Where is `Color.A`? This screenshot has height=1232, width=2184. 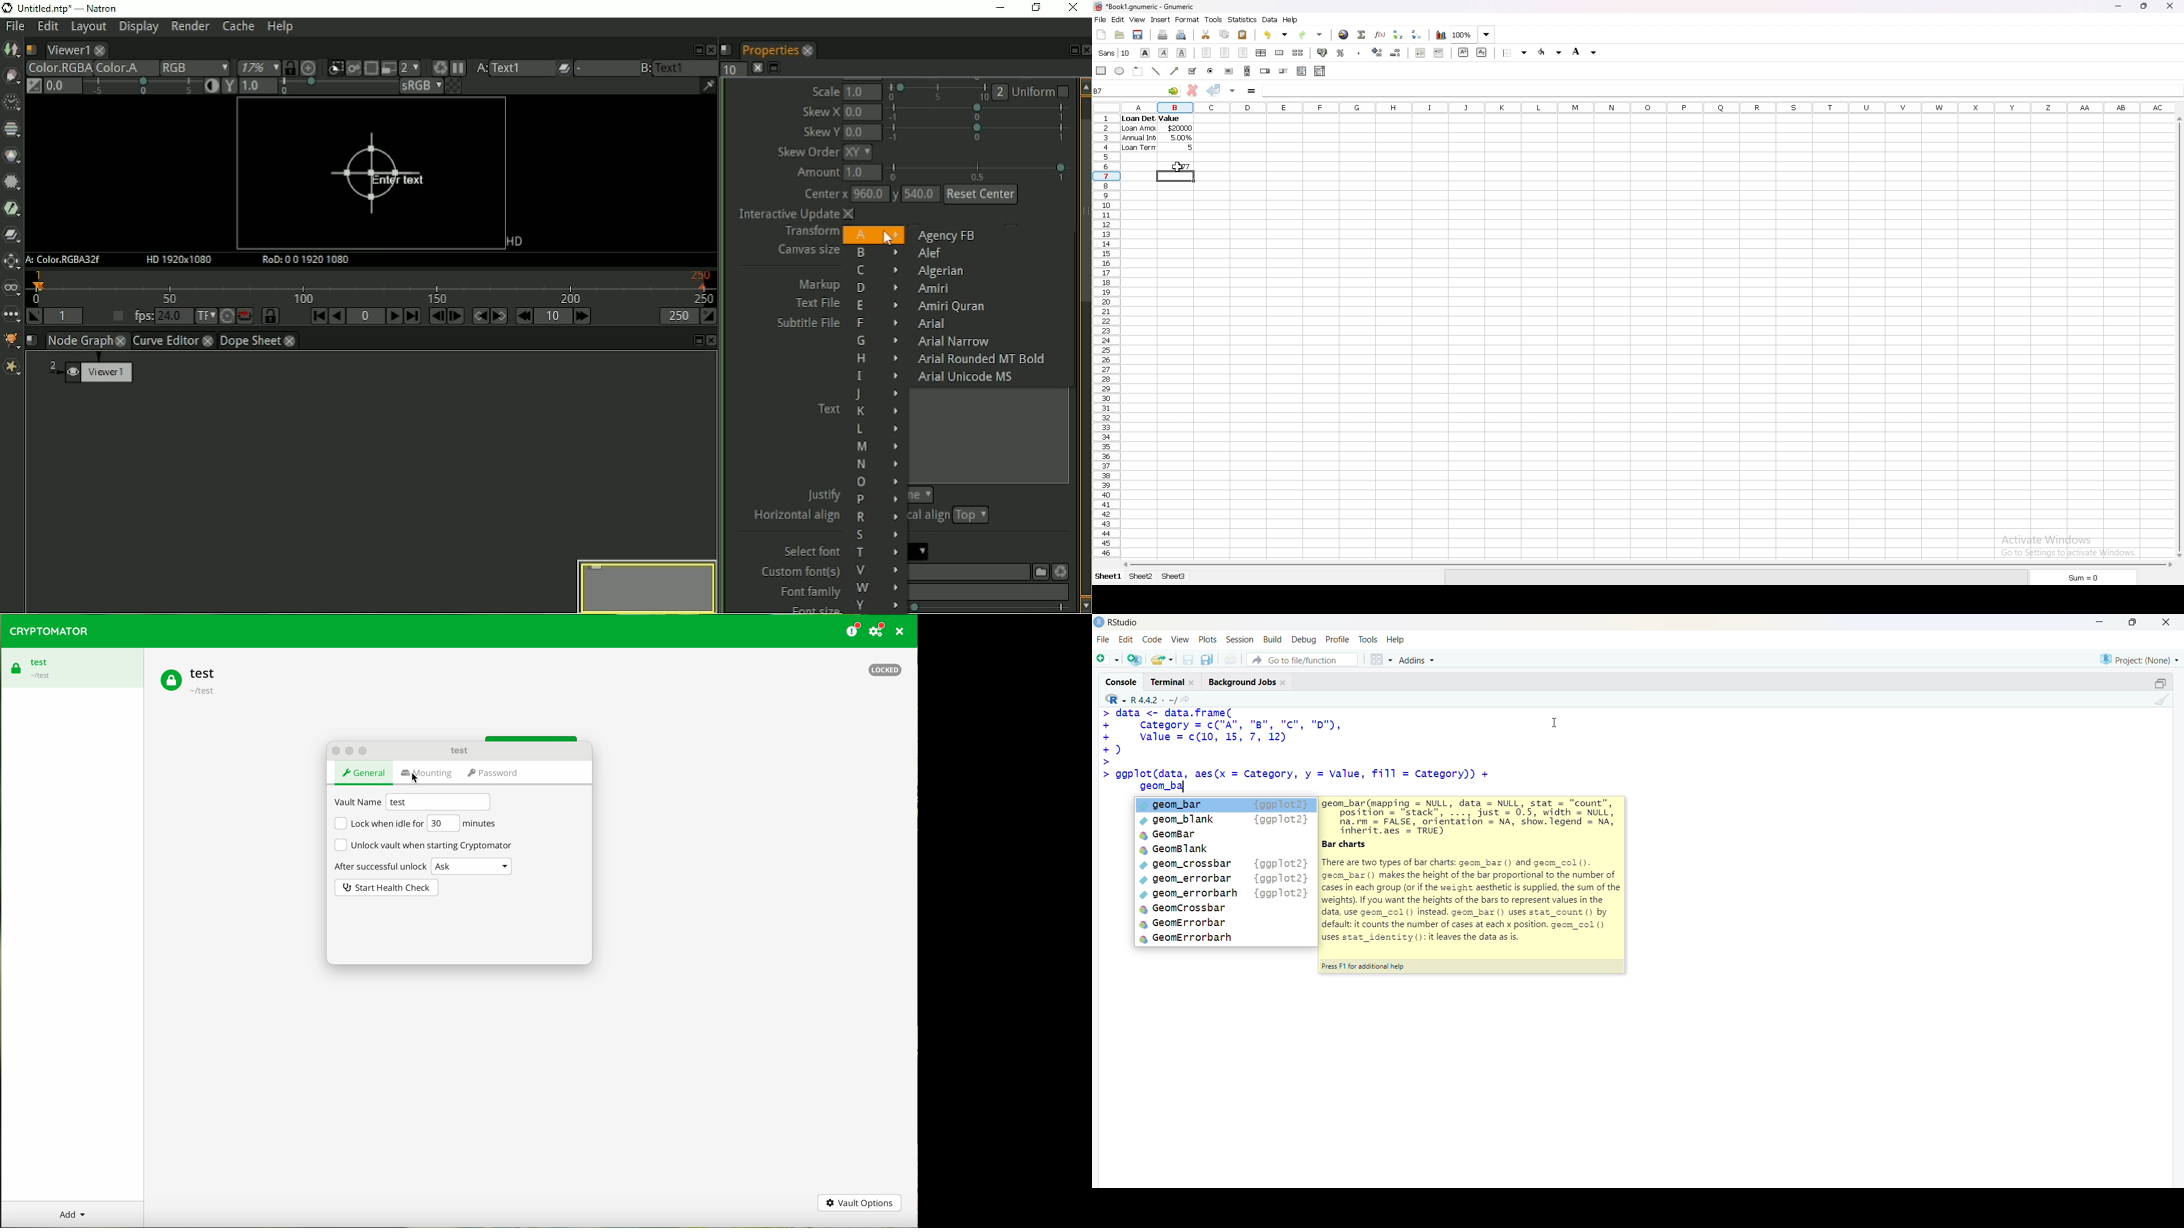
Color.A is located at coordinates (124, 68).